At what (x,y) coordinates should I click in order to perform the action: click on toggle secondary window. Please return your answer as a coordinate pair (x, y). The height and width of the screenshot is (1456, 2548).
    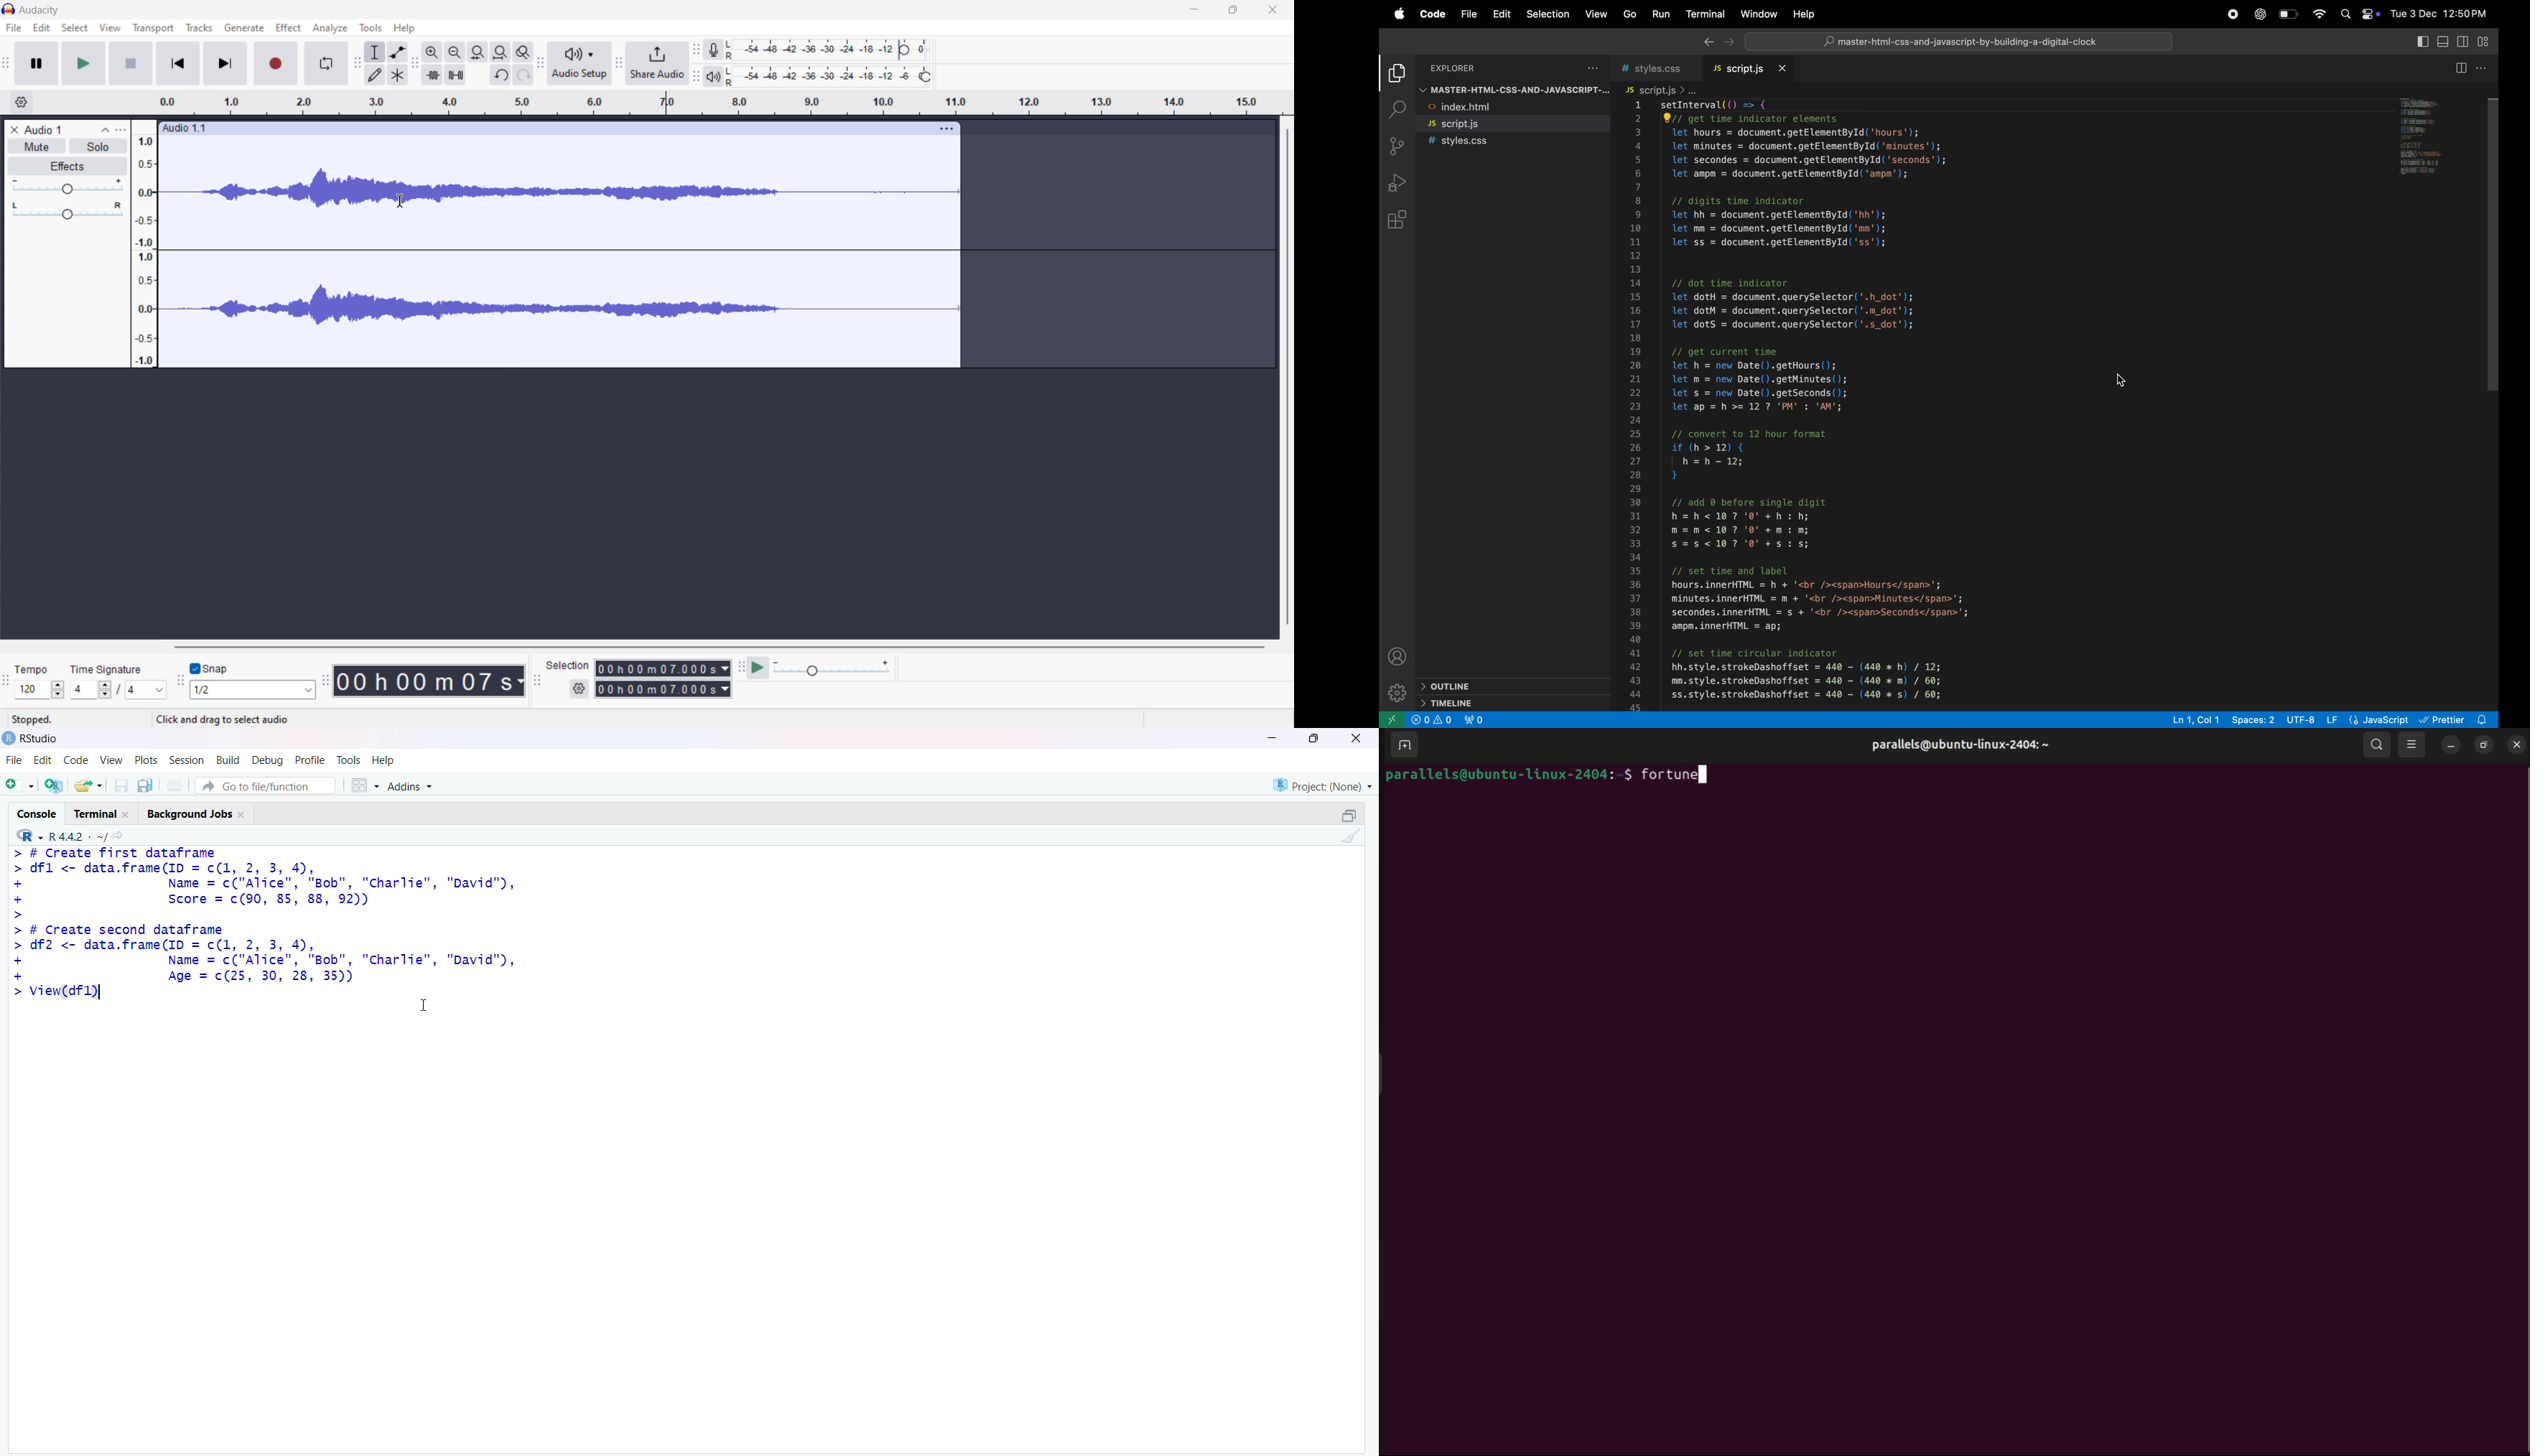
    Looking at the image, I should click on (2463, 41).